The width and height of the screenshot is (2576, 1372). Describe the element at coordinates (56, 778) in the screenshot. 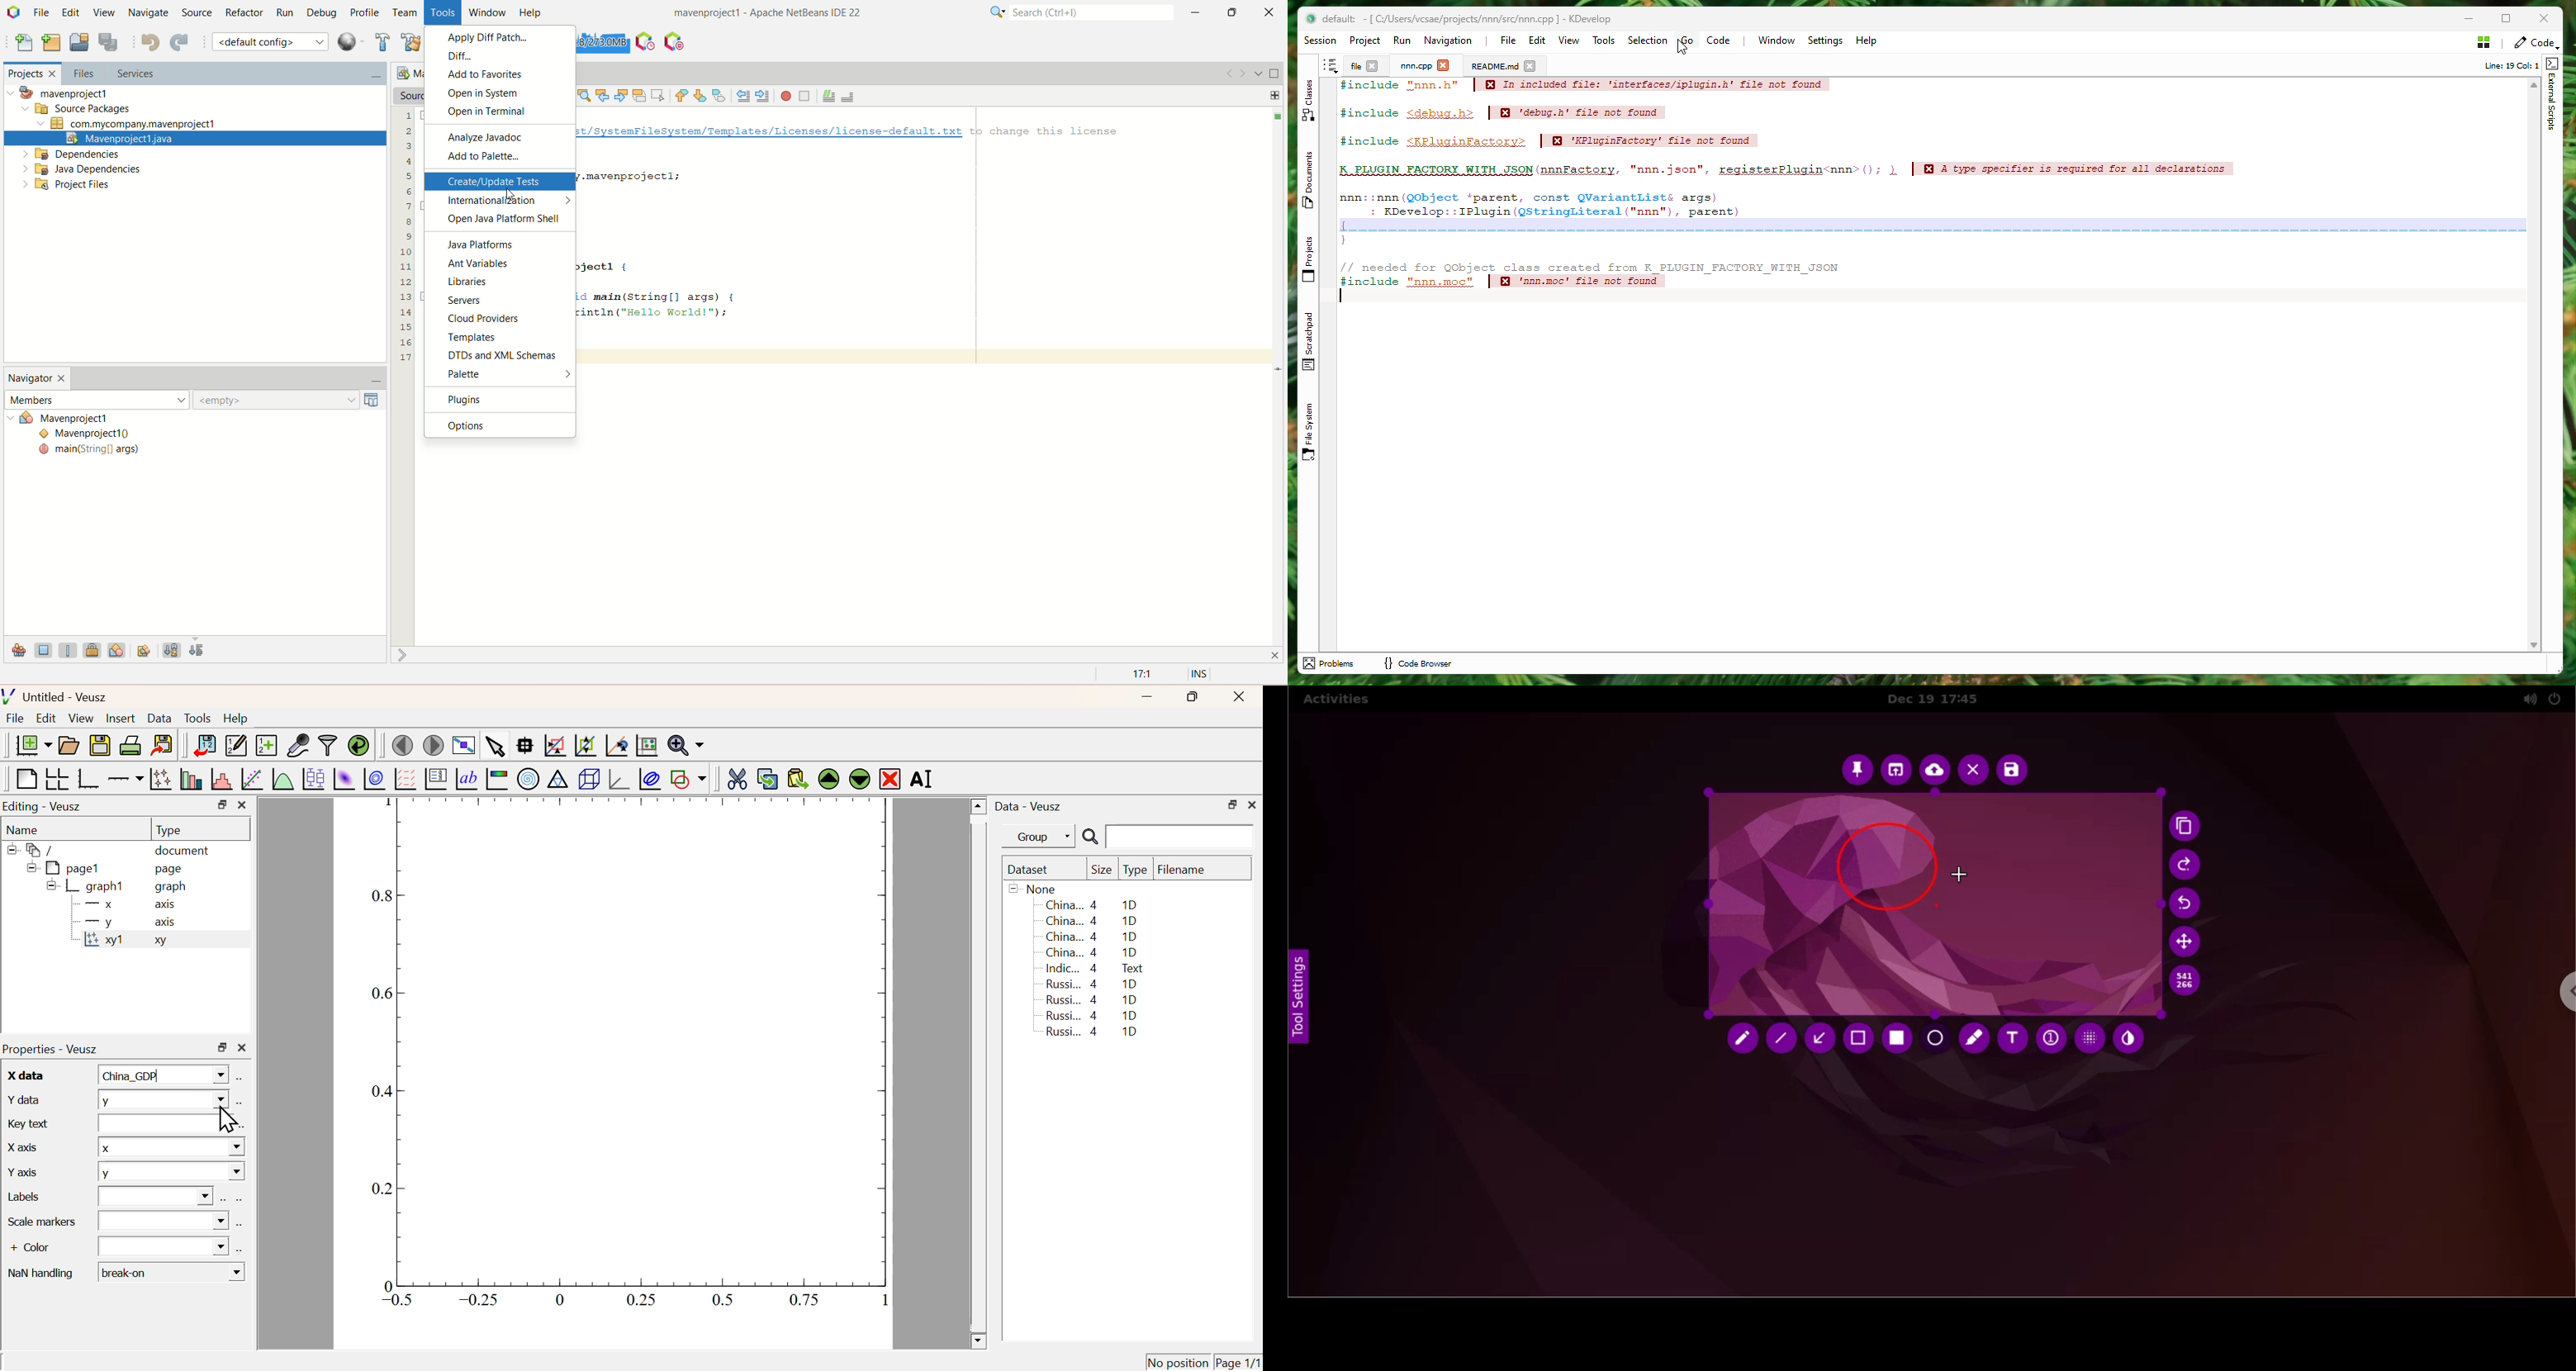

I see `Arrange graph in grid` at that location.